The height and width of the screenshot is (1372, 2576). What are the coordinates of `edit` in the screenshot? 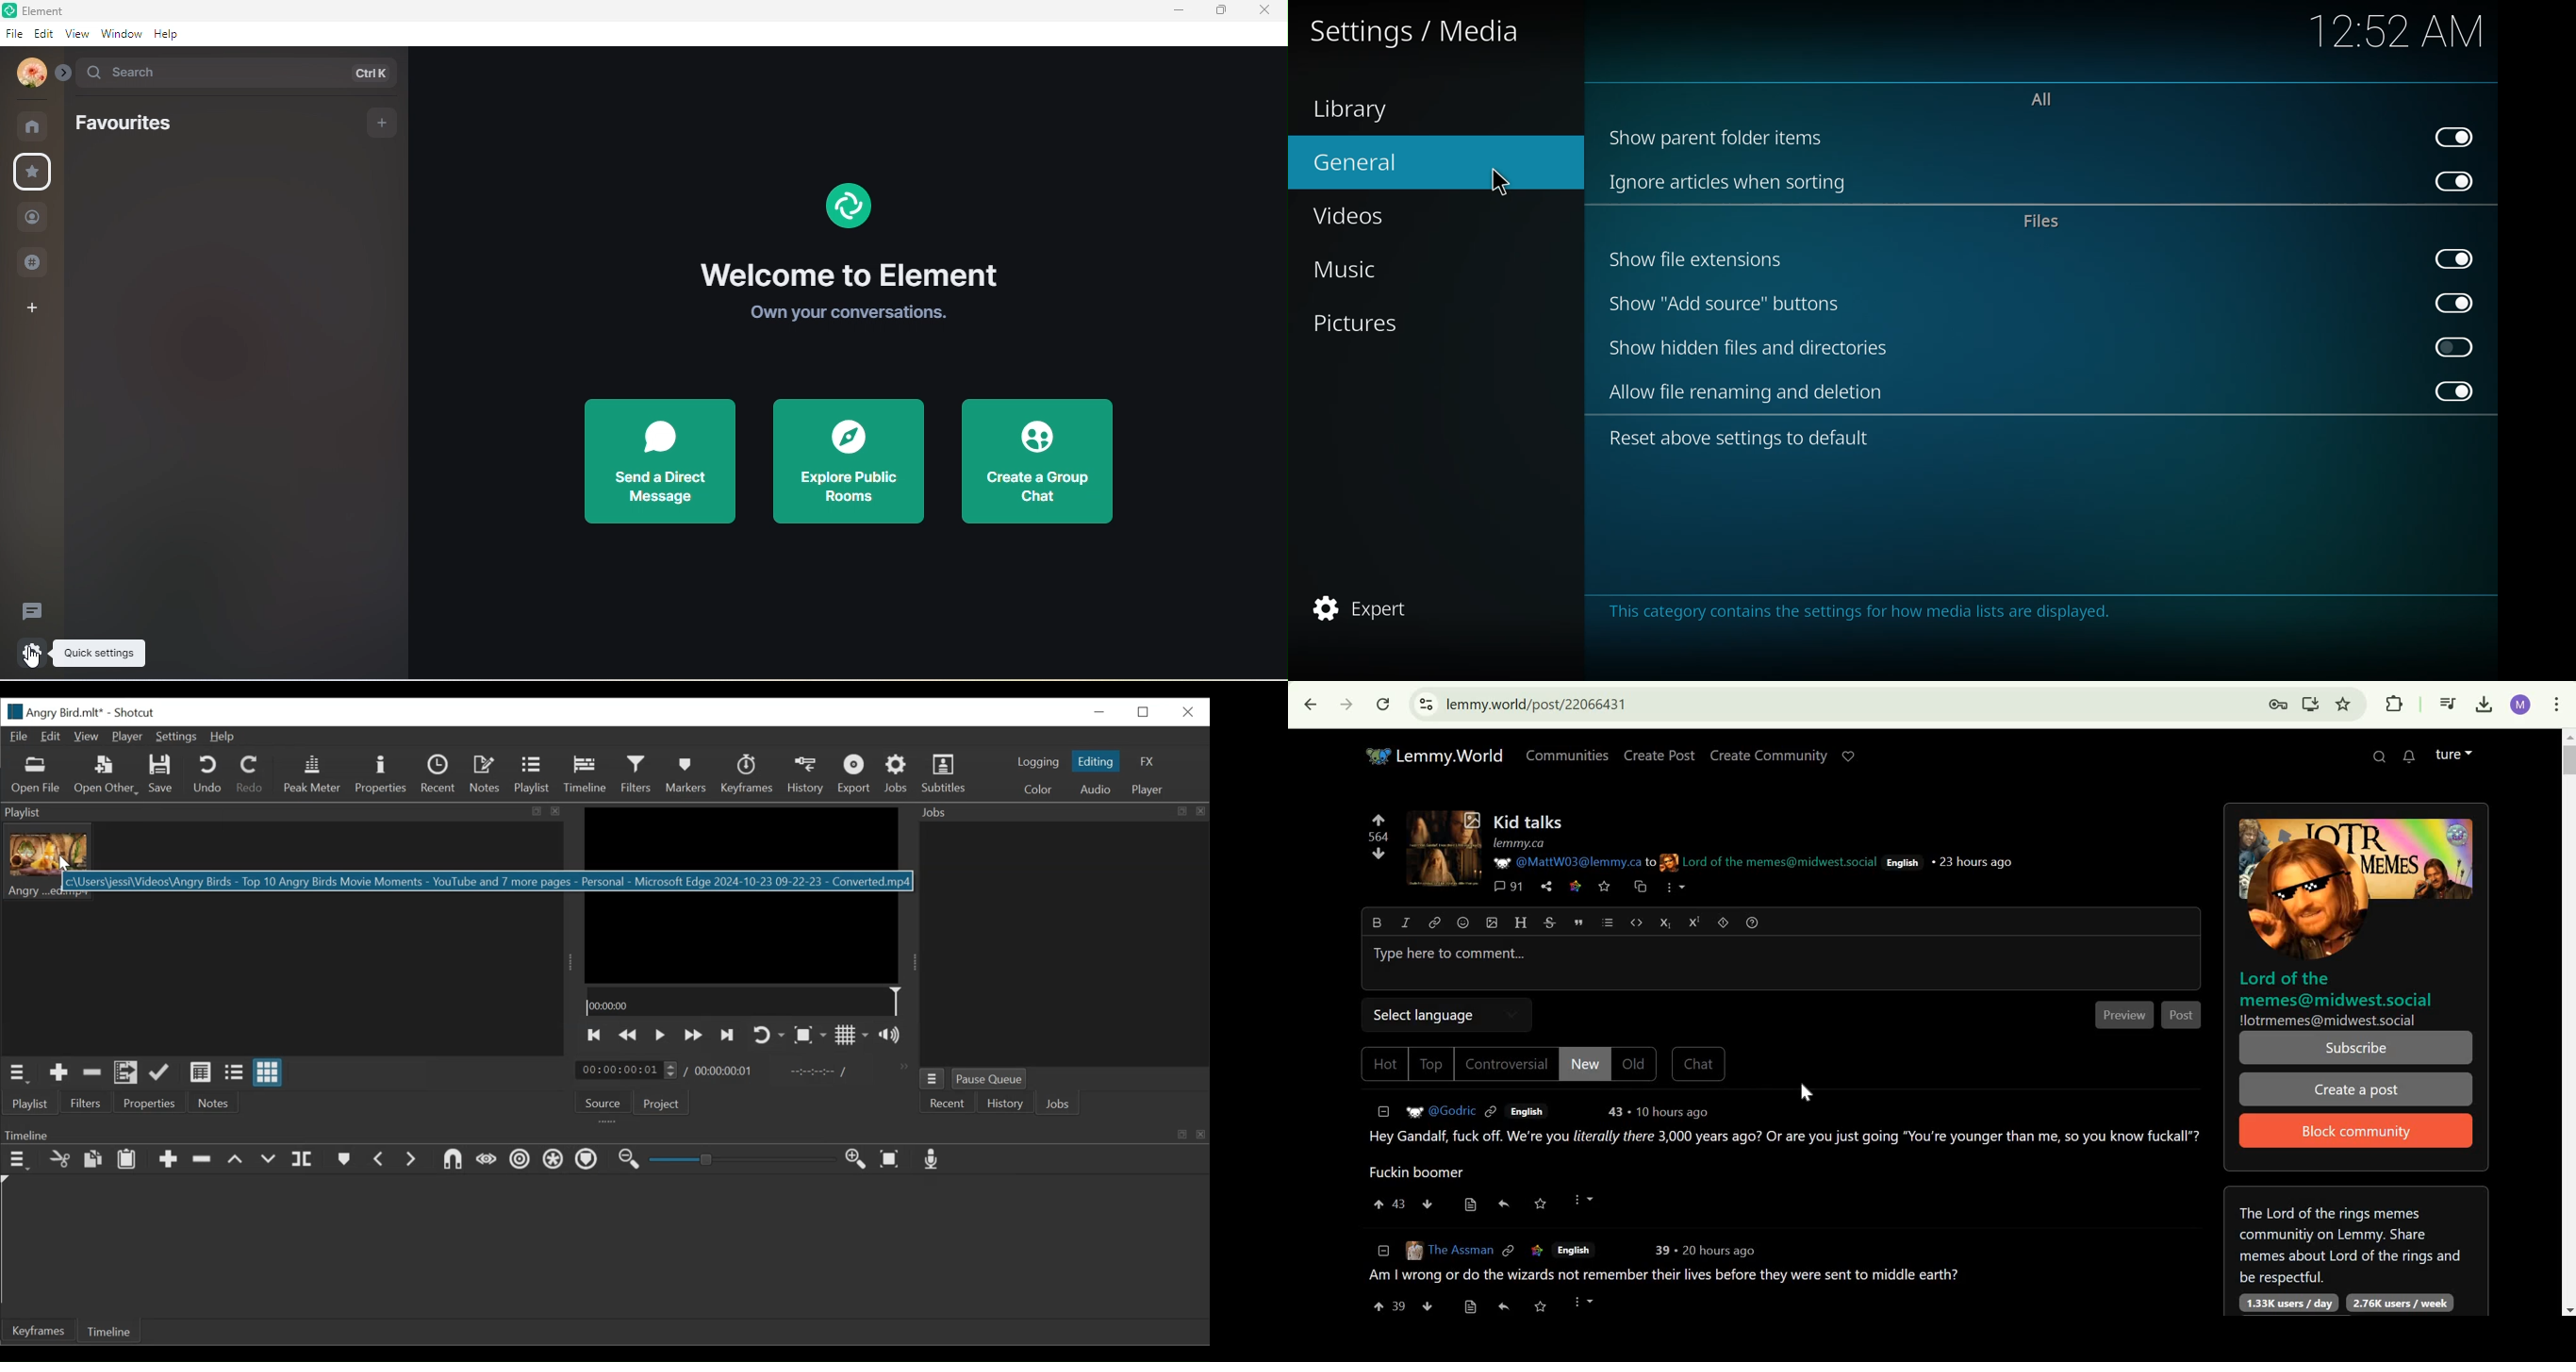 It's located at (42, 33).